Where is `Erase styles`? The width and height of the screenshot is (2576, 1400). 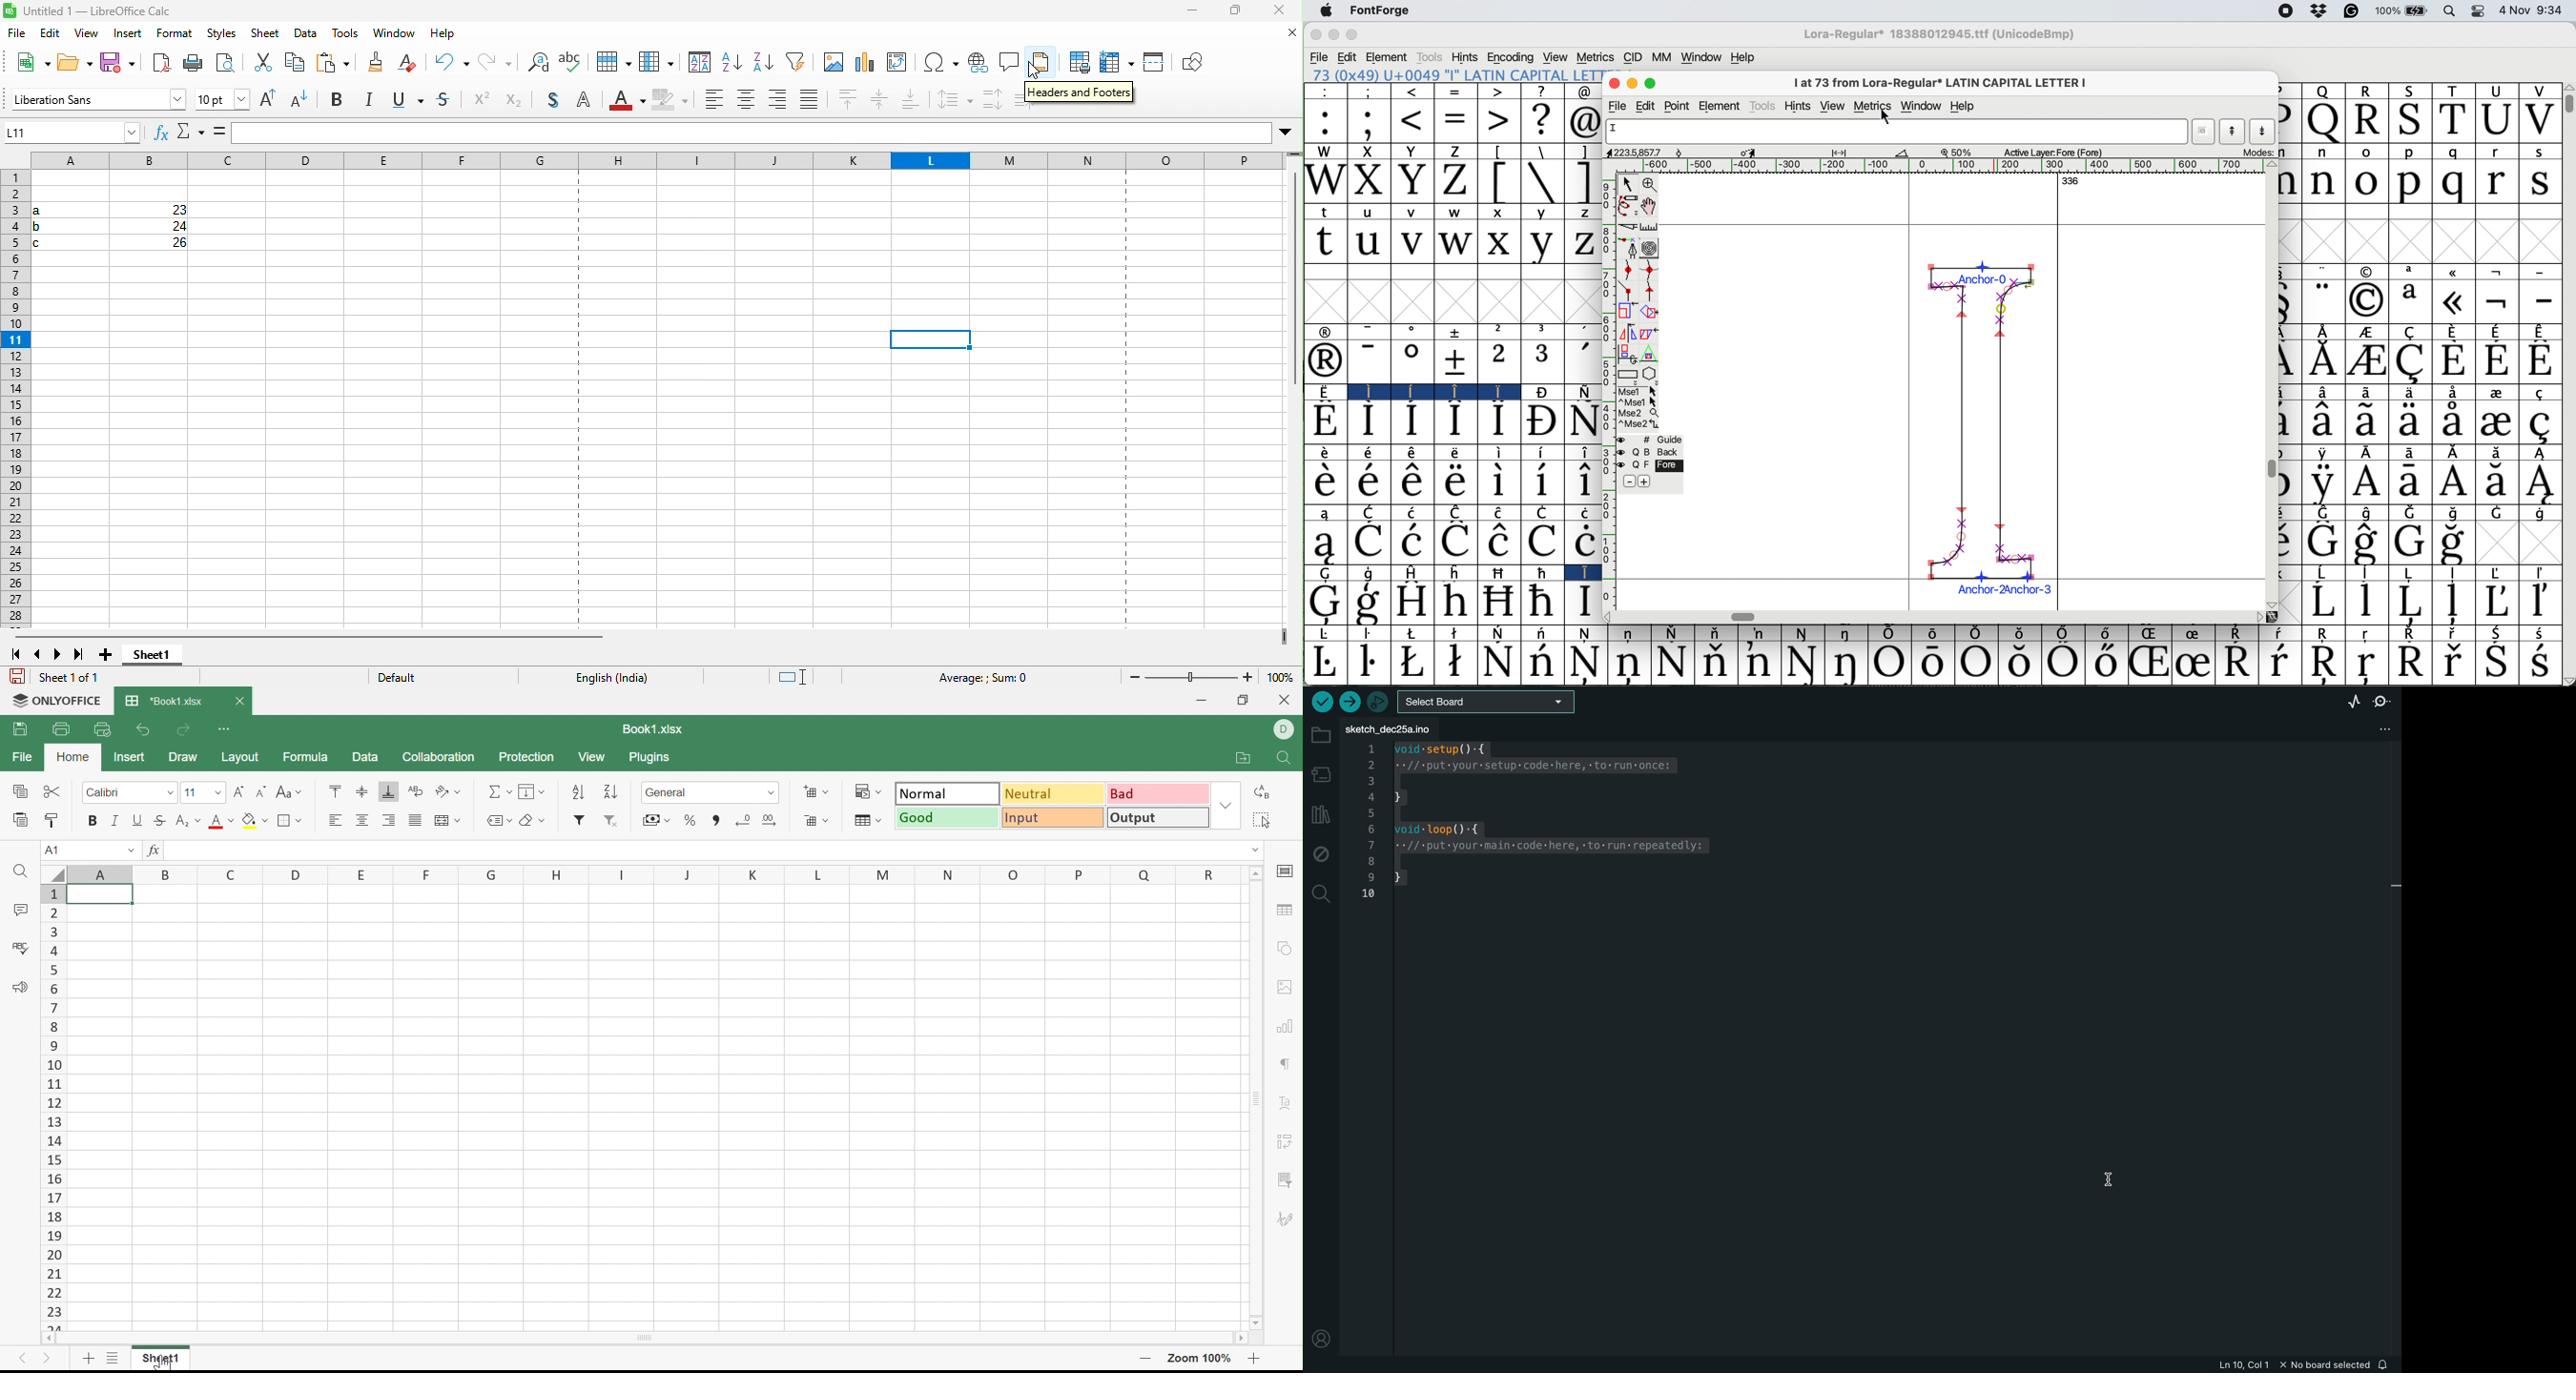 Erase styles is located at coordinates (539, 821).